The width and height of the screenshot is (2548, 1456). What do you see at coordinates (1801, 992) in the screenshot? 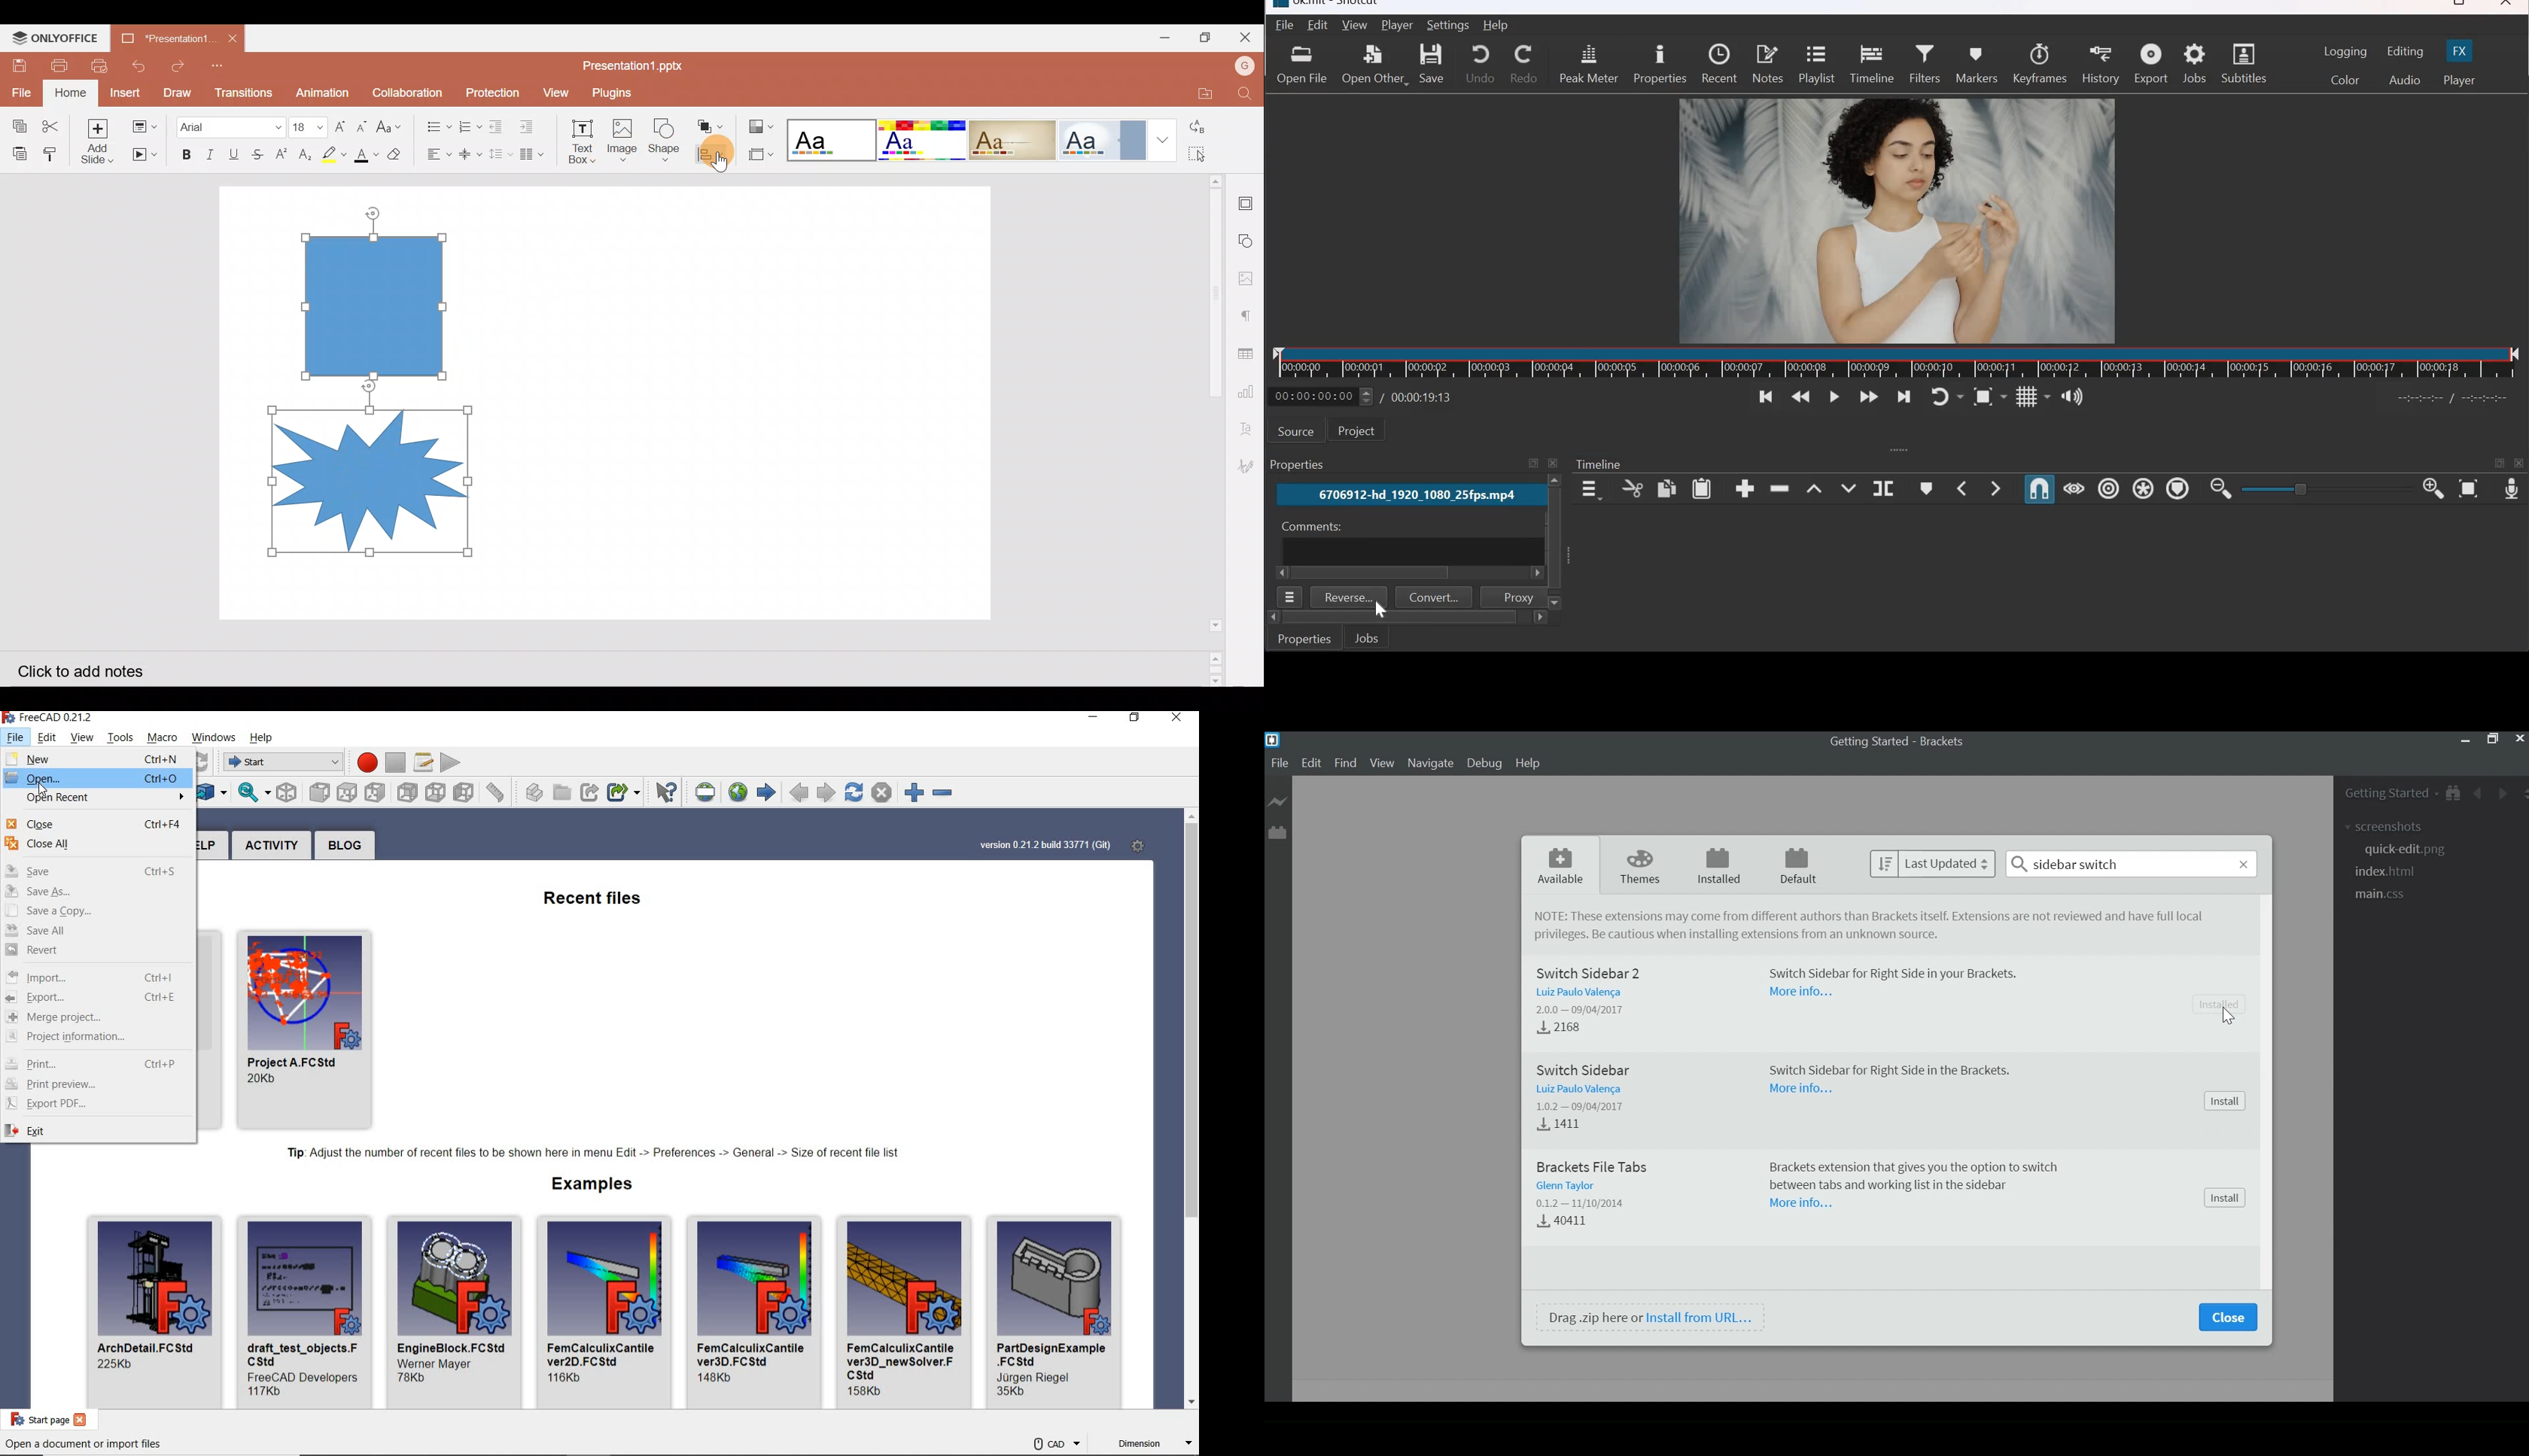
I see `More Information` at bounding box center [1801, 992].